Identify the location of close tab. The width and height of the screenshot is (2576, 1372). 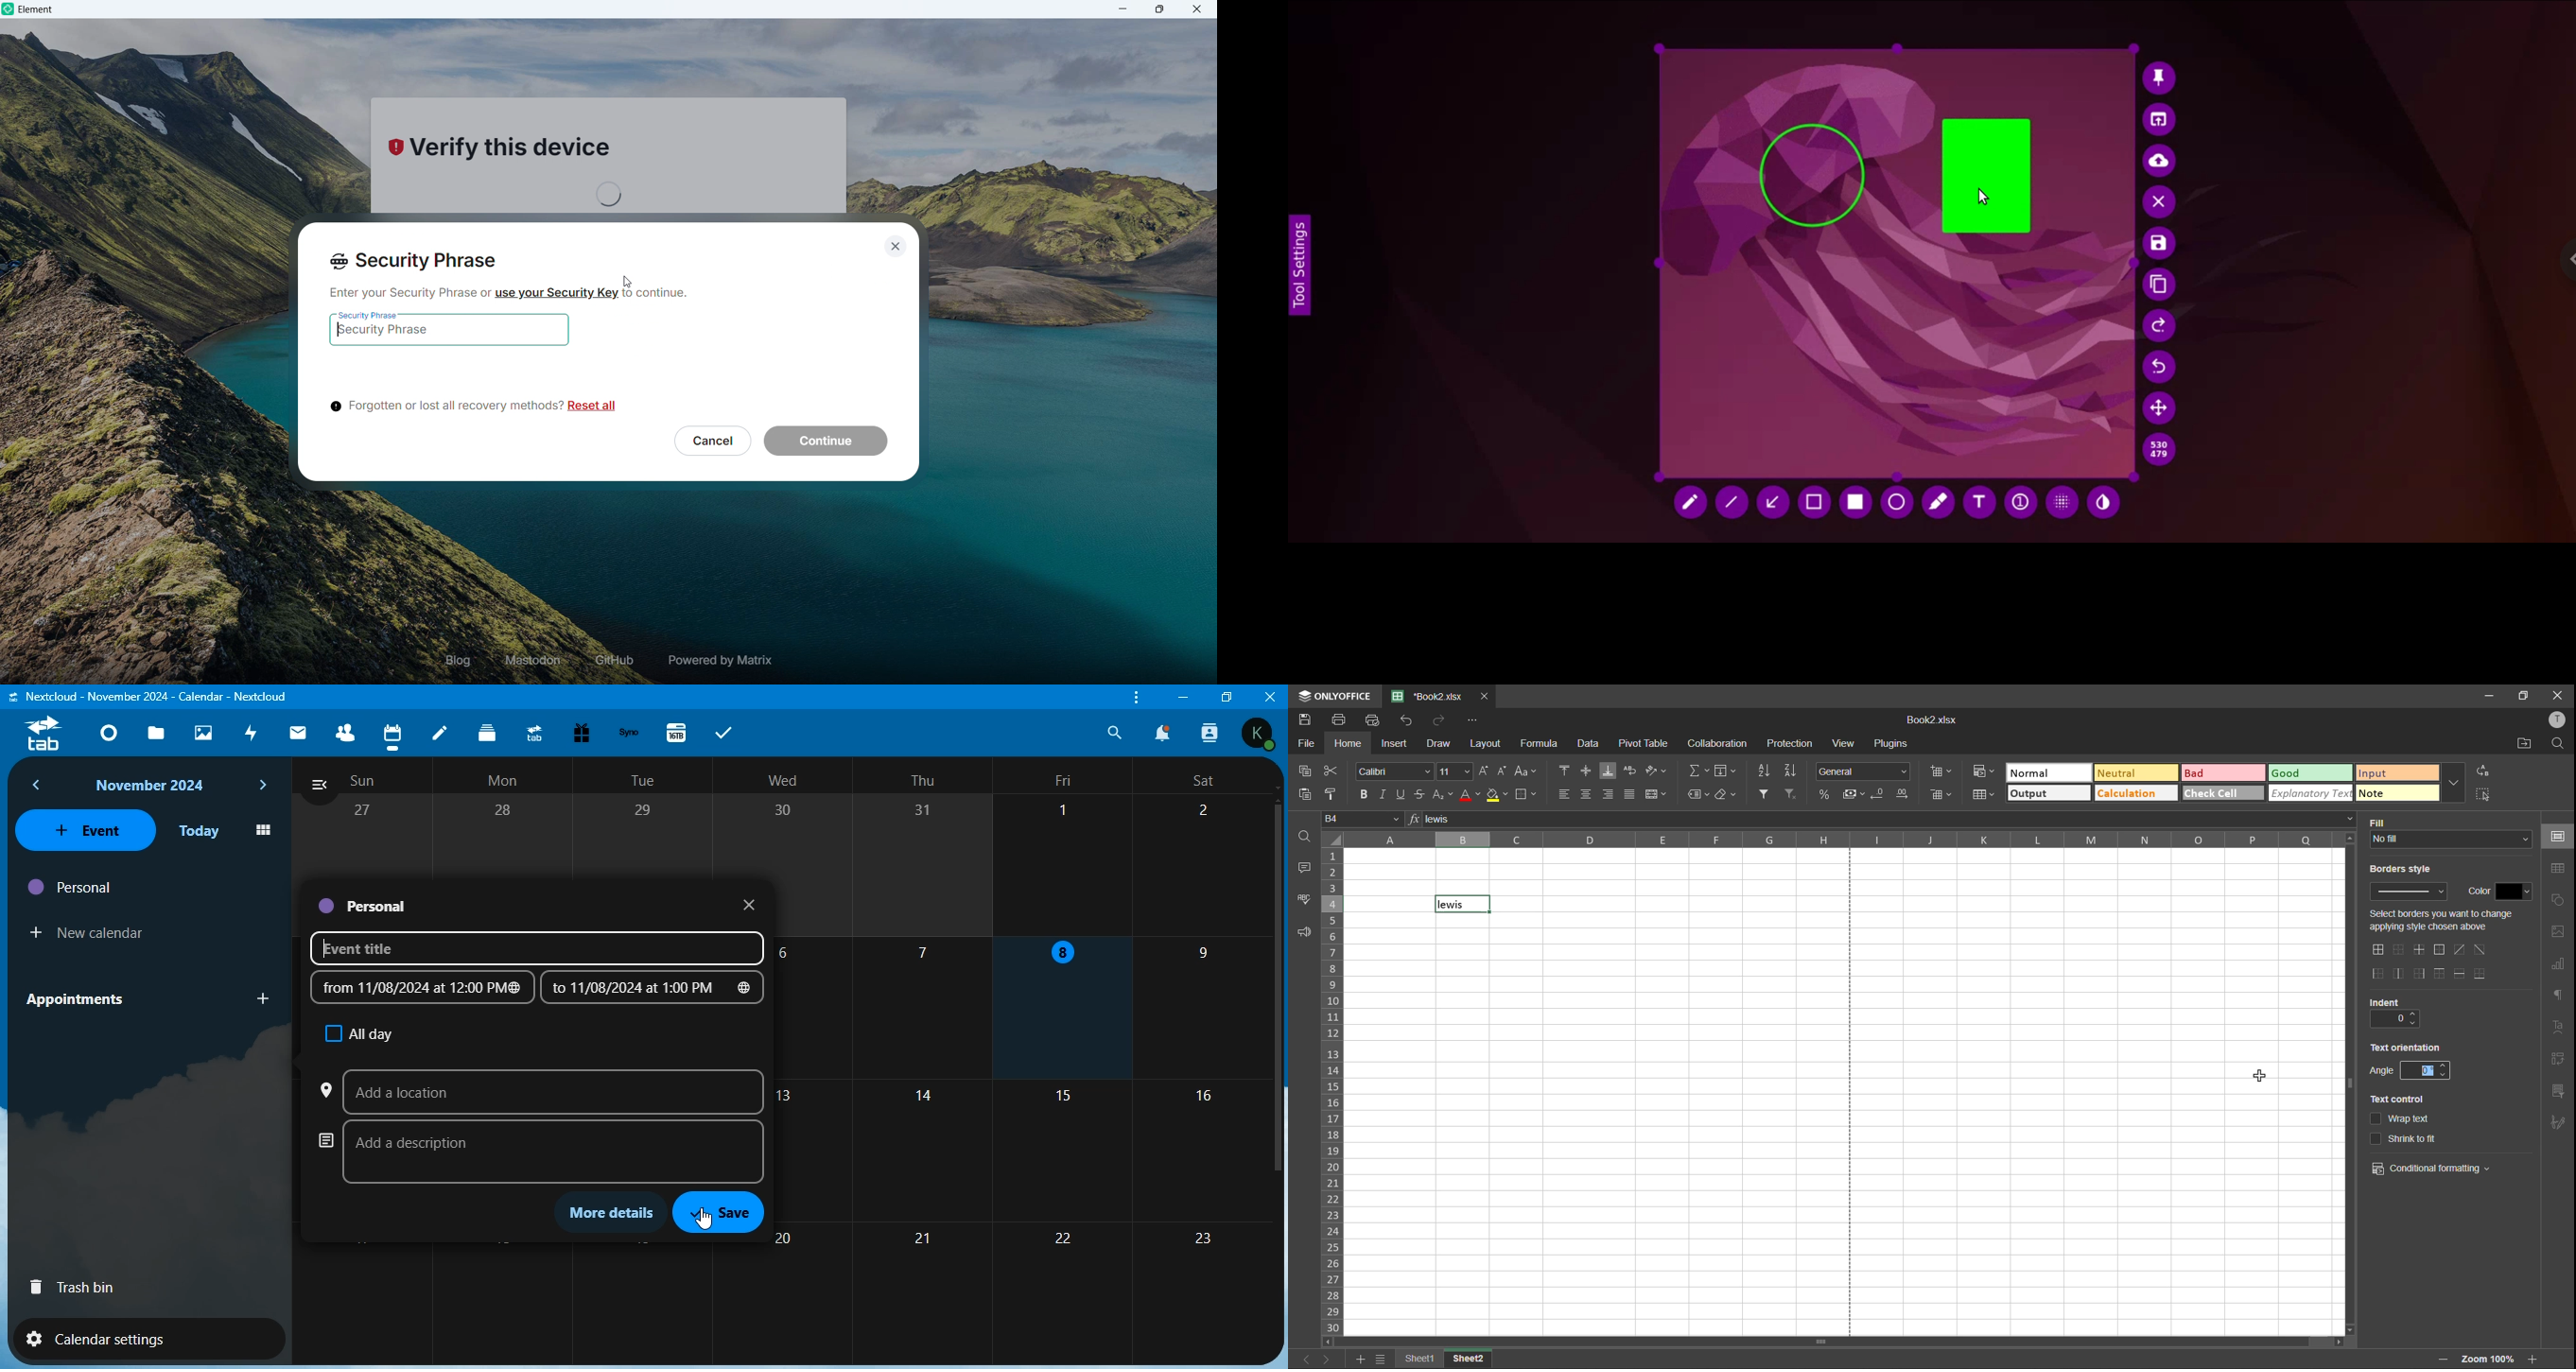
(1484, 698).